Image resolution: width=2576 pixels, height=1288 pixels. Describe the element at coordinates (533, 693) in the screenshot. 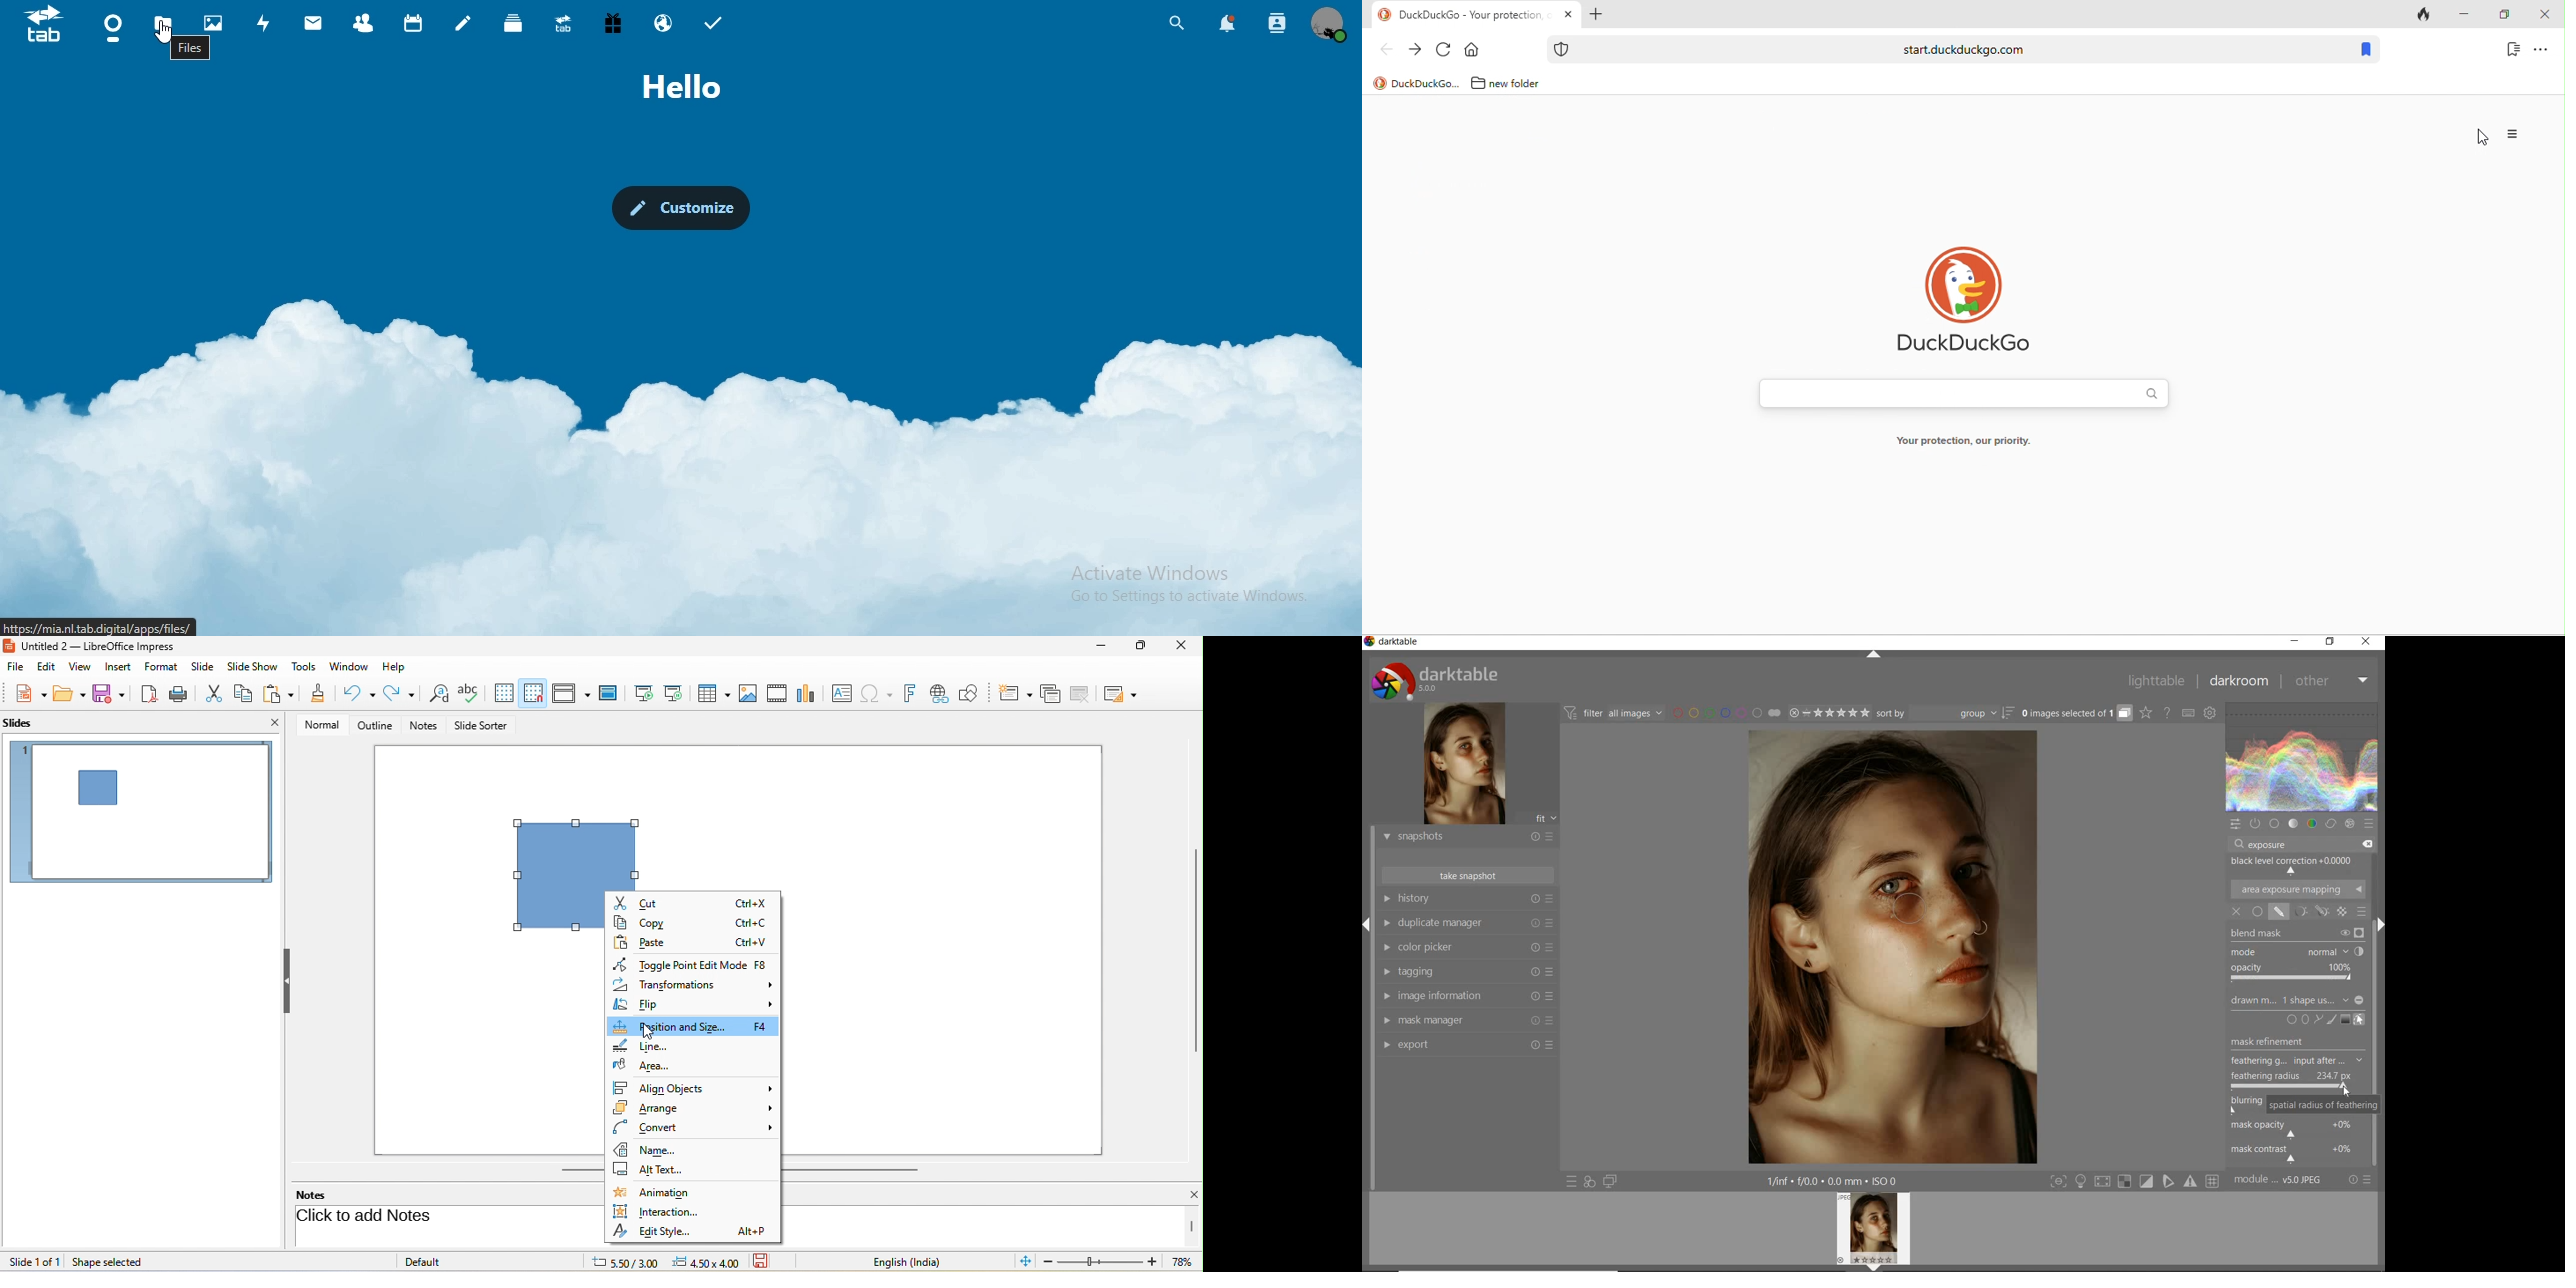

I see `snap to grid` at that location.